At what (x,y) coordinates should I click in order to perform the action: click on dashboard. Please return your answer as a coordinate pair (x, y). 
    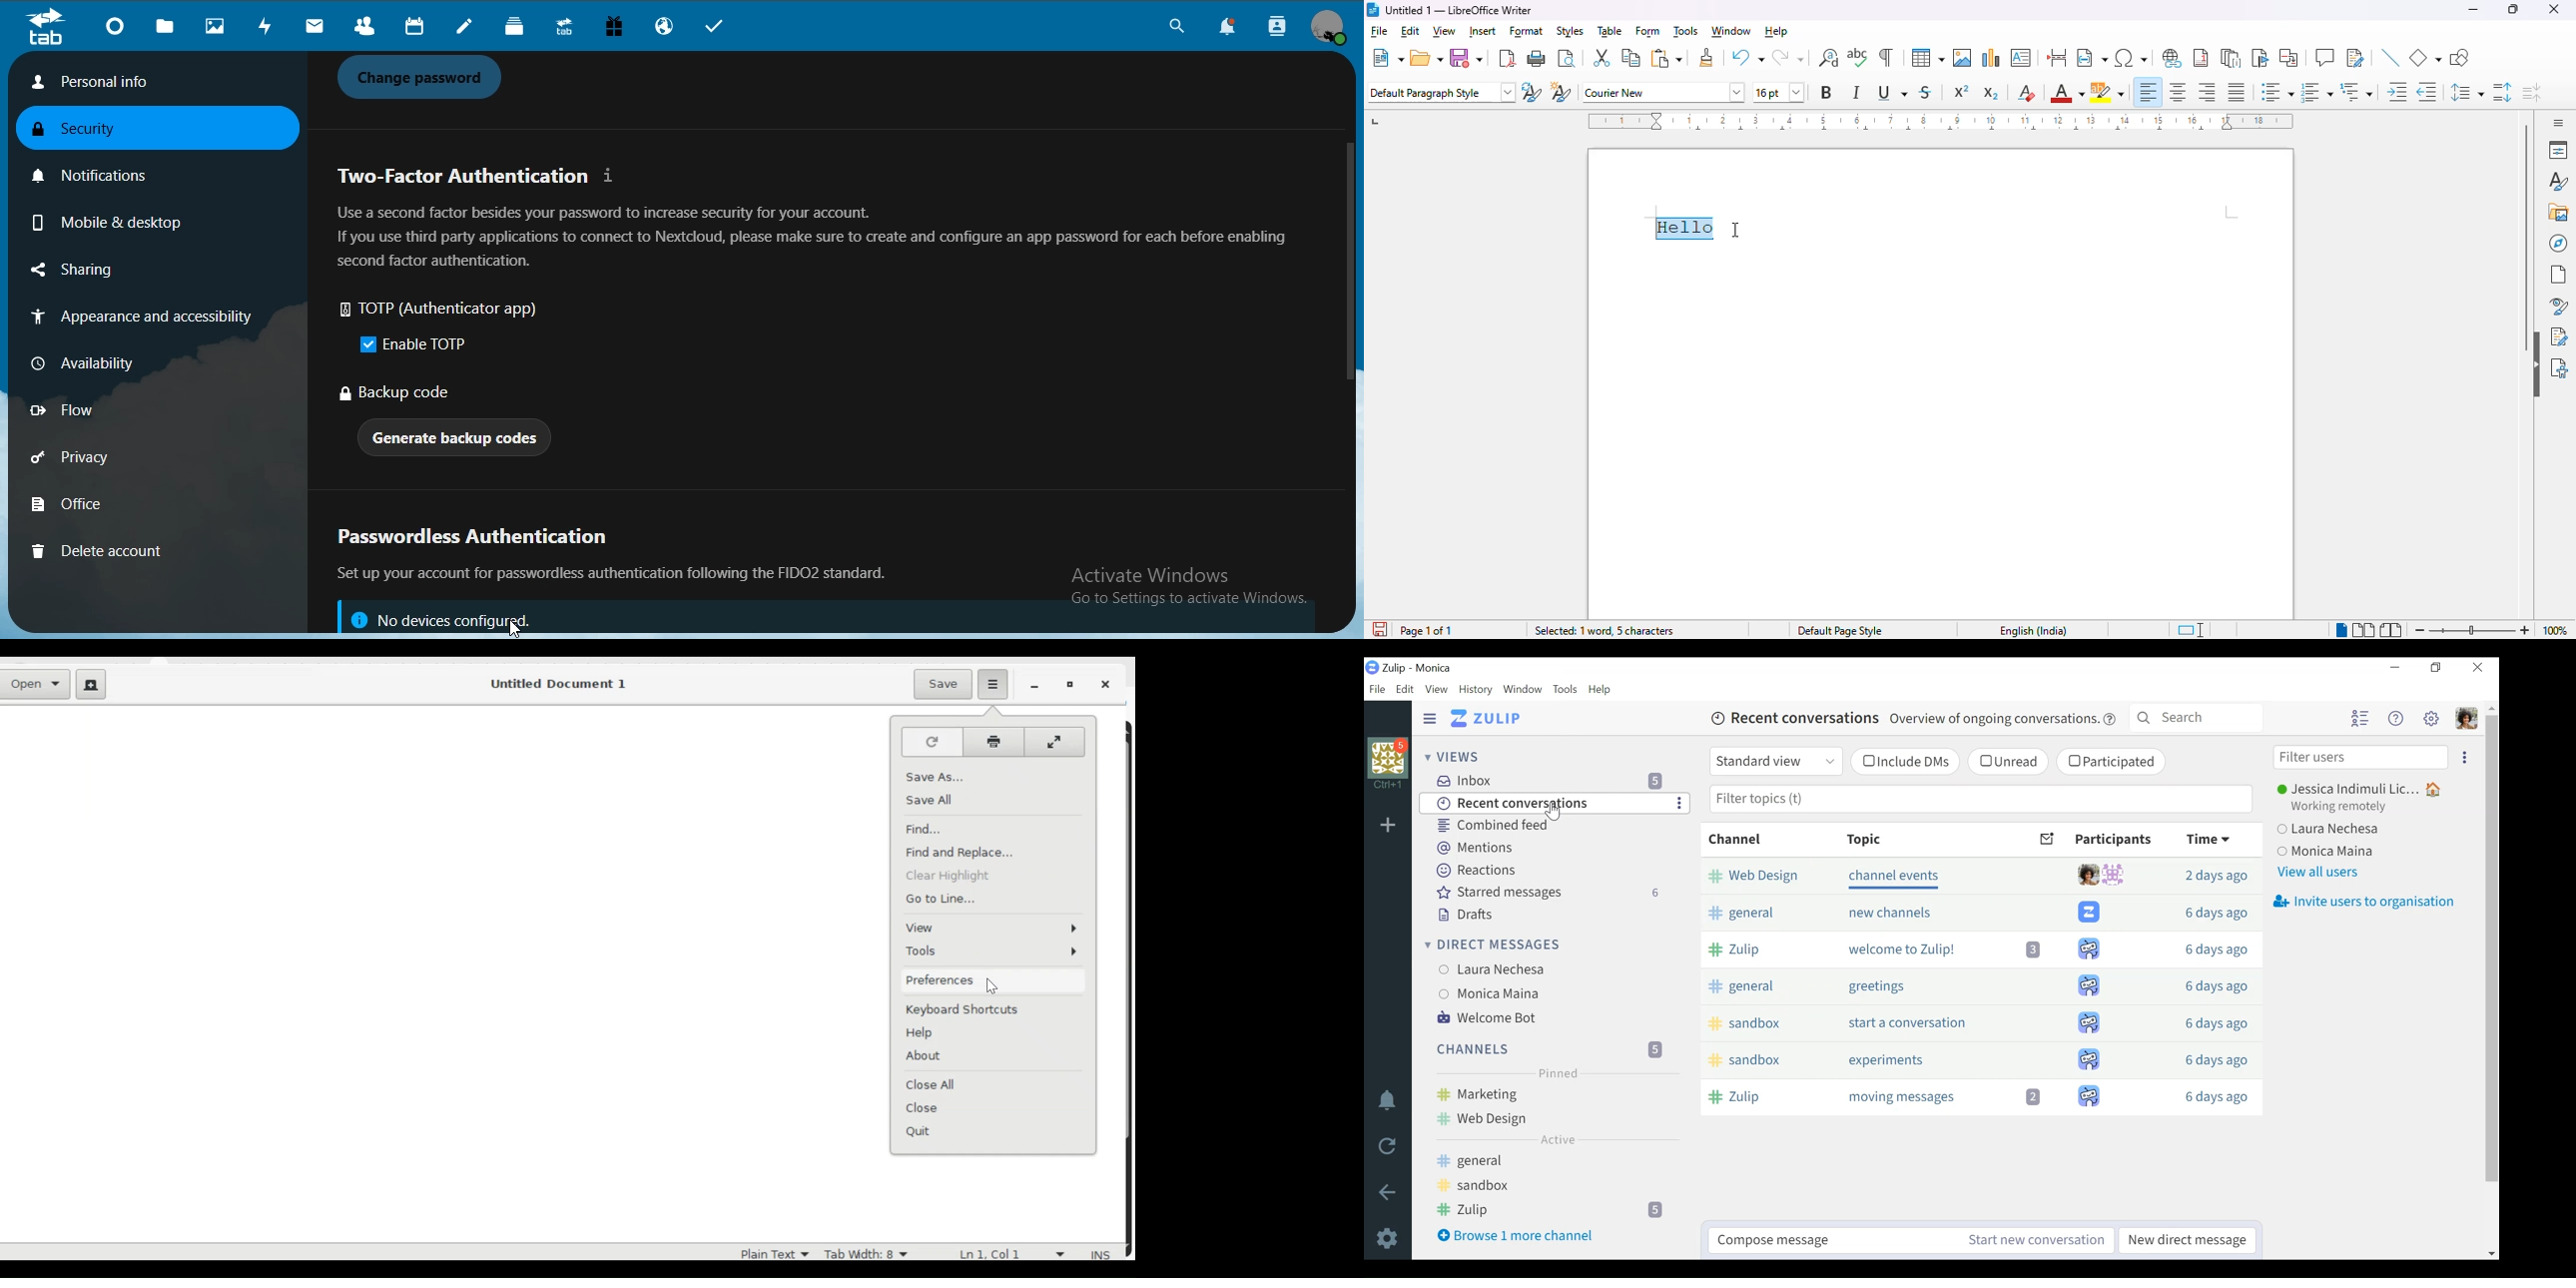
    Looking at the image, I should click on (118, 29).